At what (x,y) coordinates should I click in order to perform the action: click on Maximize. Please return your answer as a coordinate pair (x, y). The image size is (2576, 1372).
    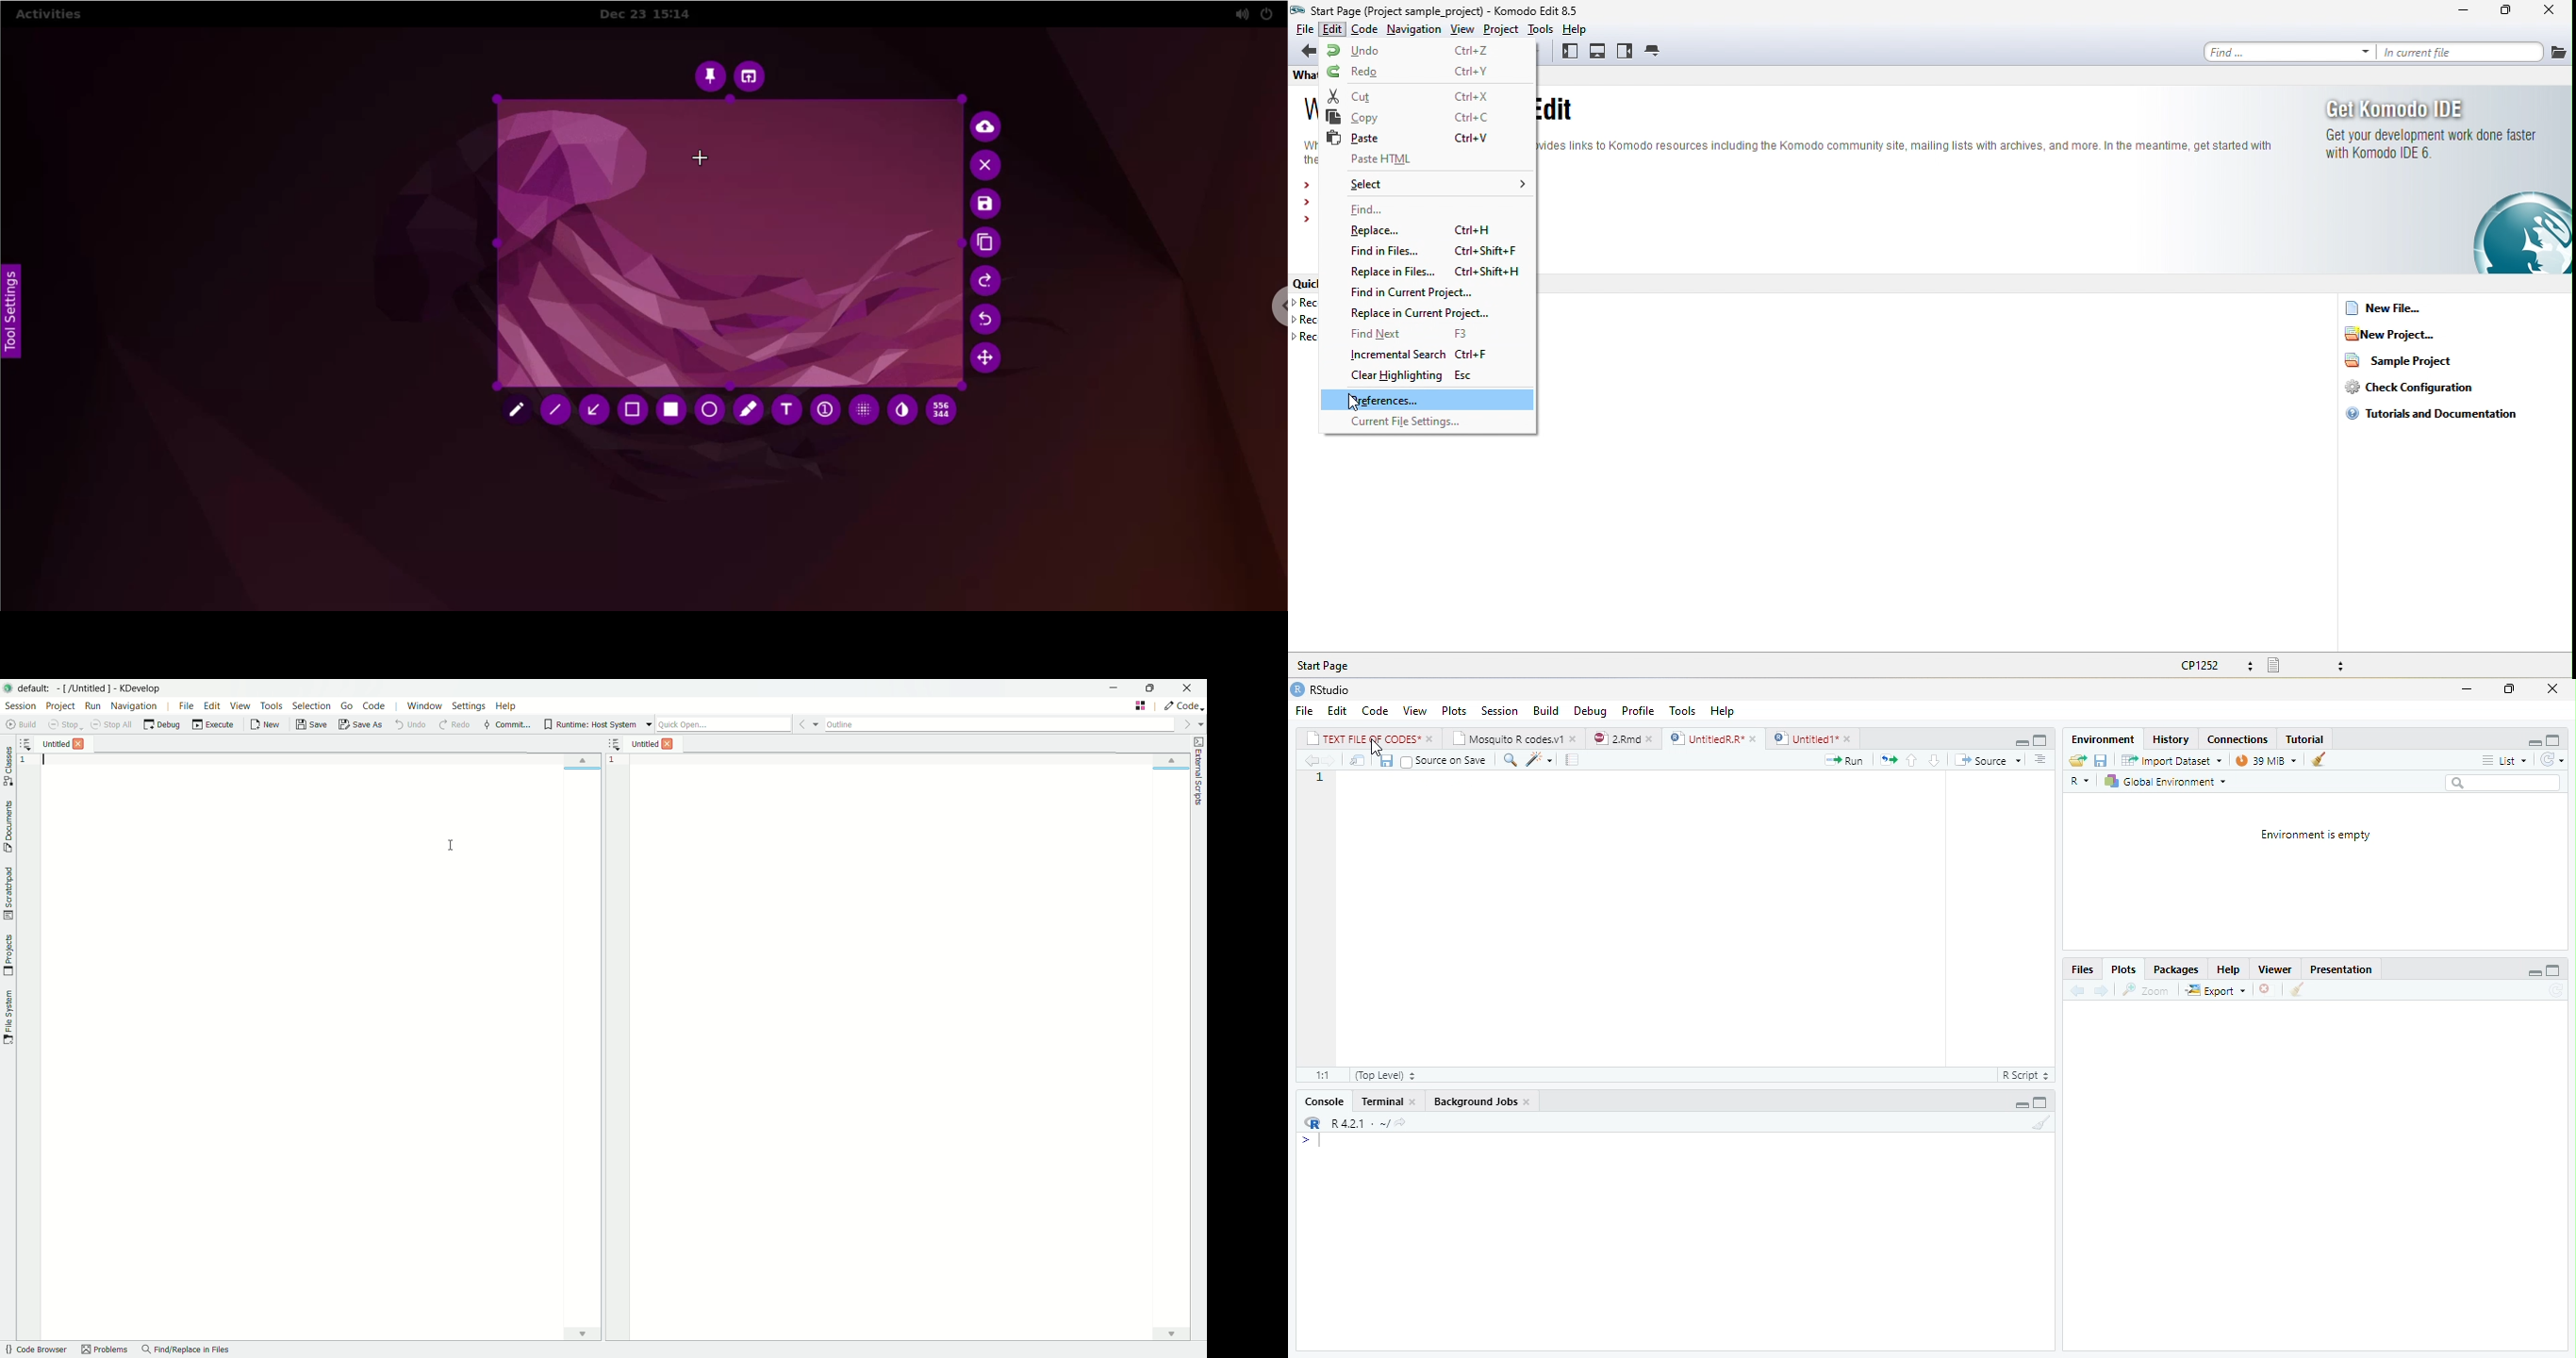
    Looking at the image, I should click on (2039, 738).